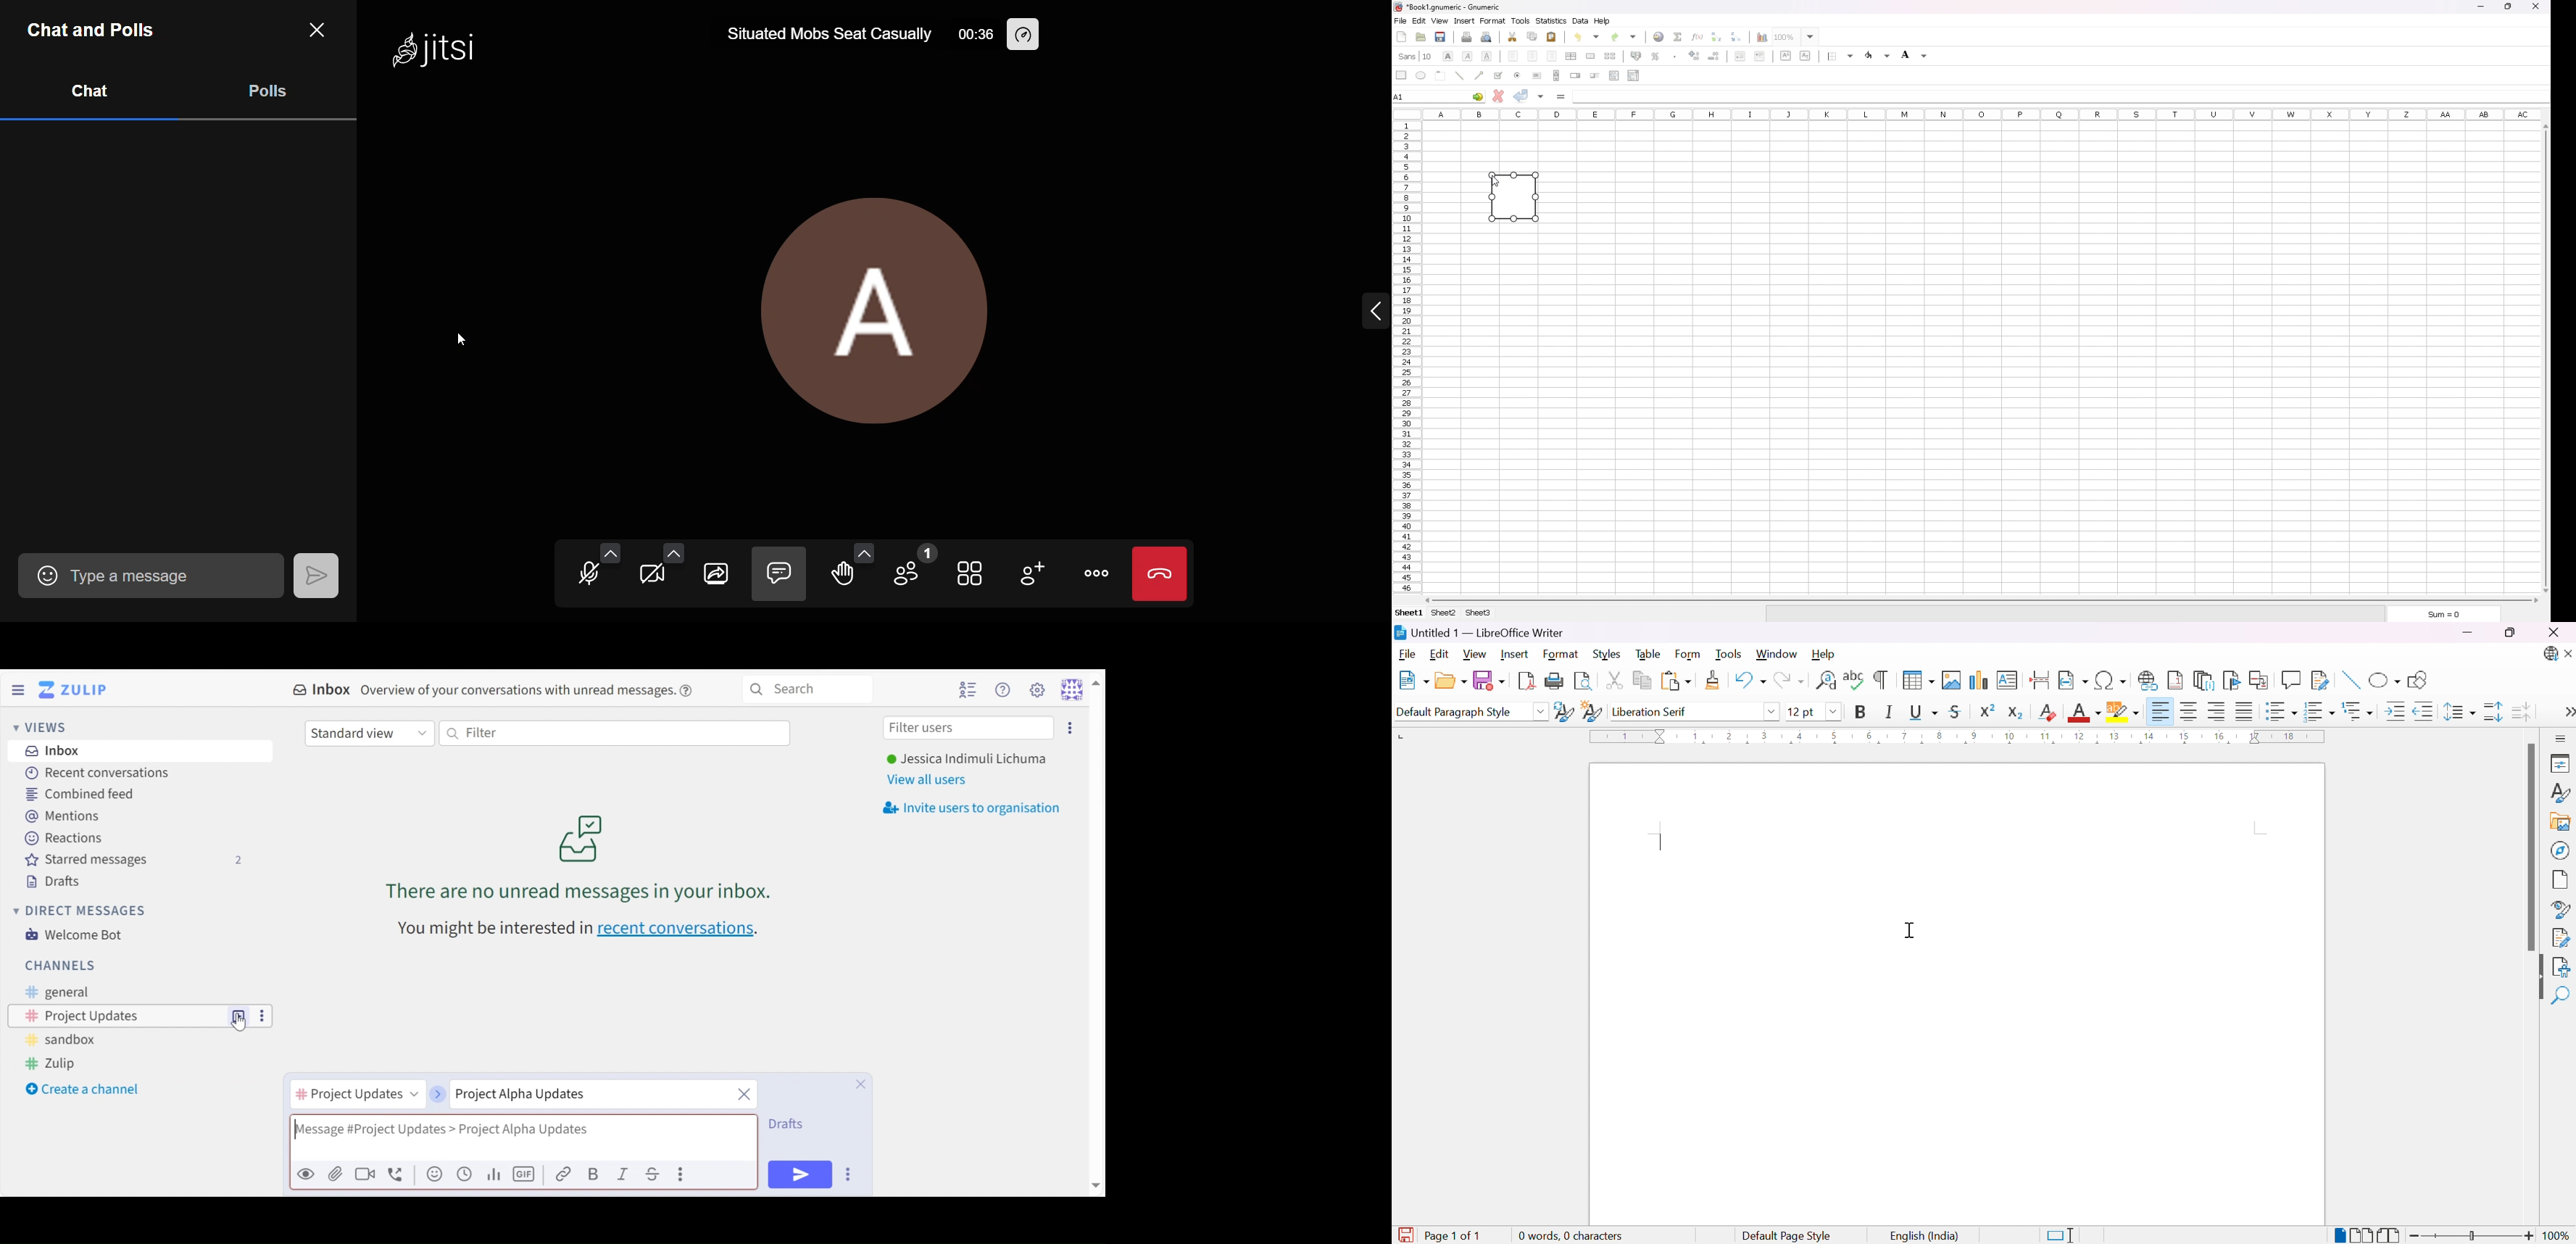  I want to click on Page, so click(2561, 881).